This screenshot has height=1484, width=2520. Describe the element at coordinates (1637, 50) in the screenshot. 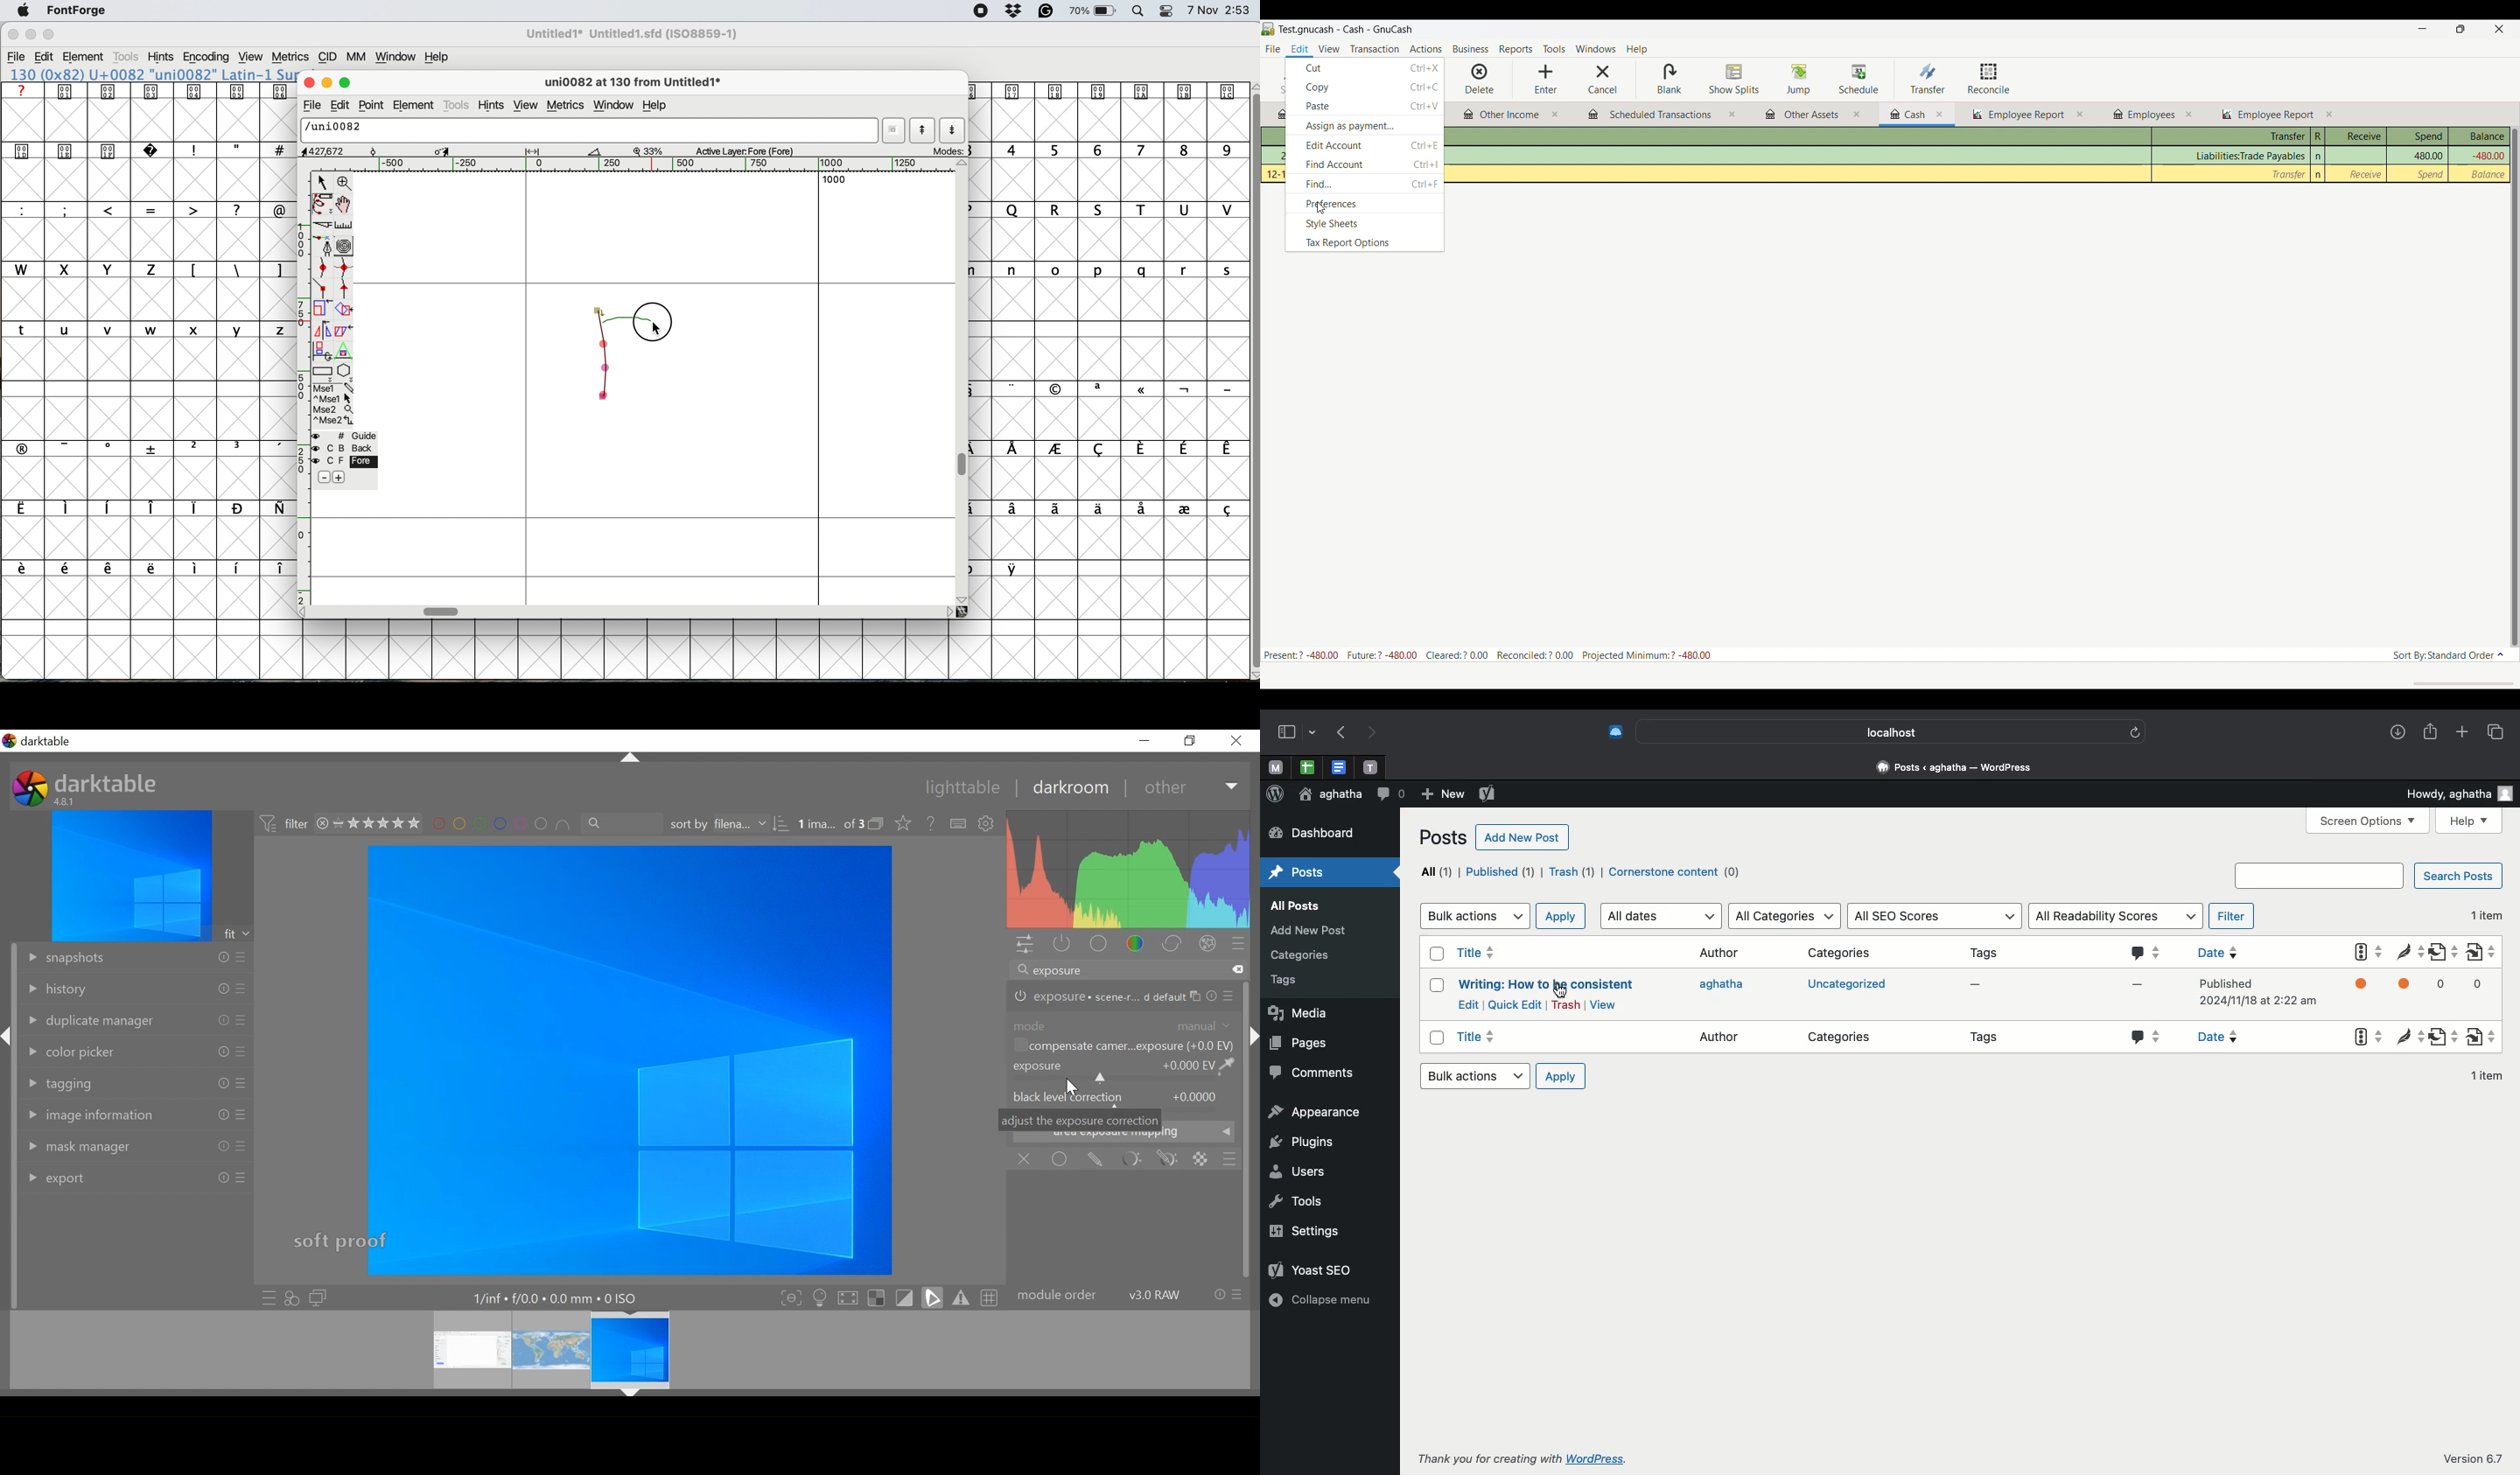

I see `Help menu` at that location.